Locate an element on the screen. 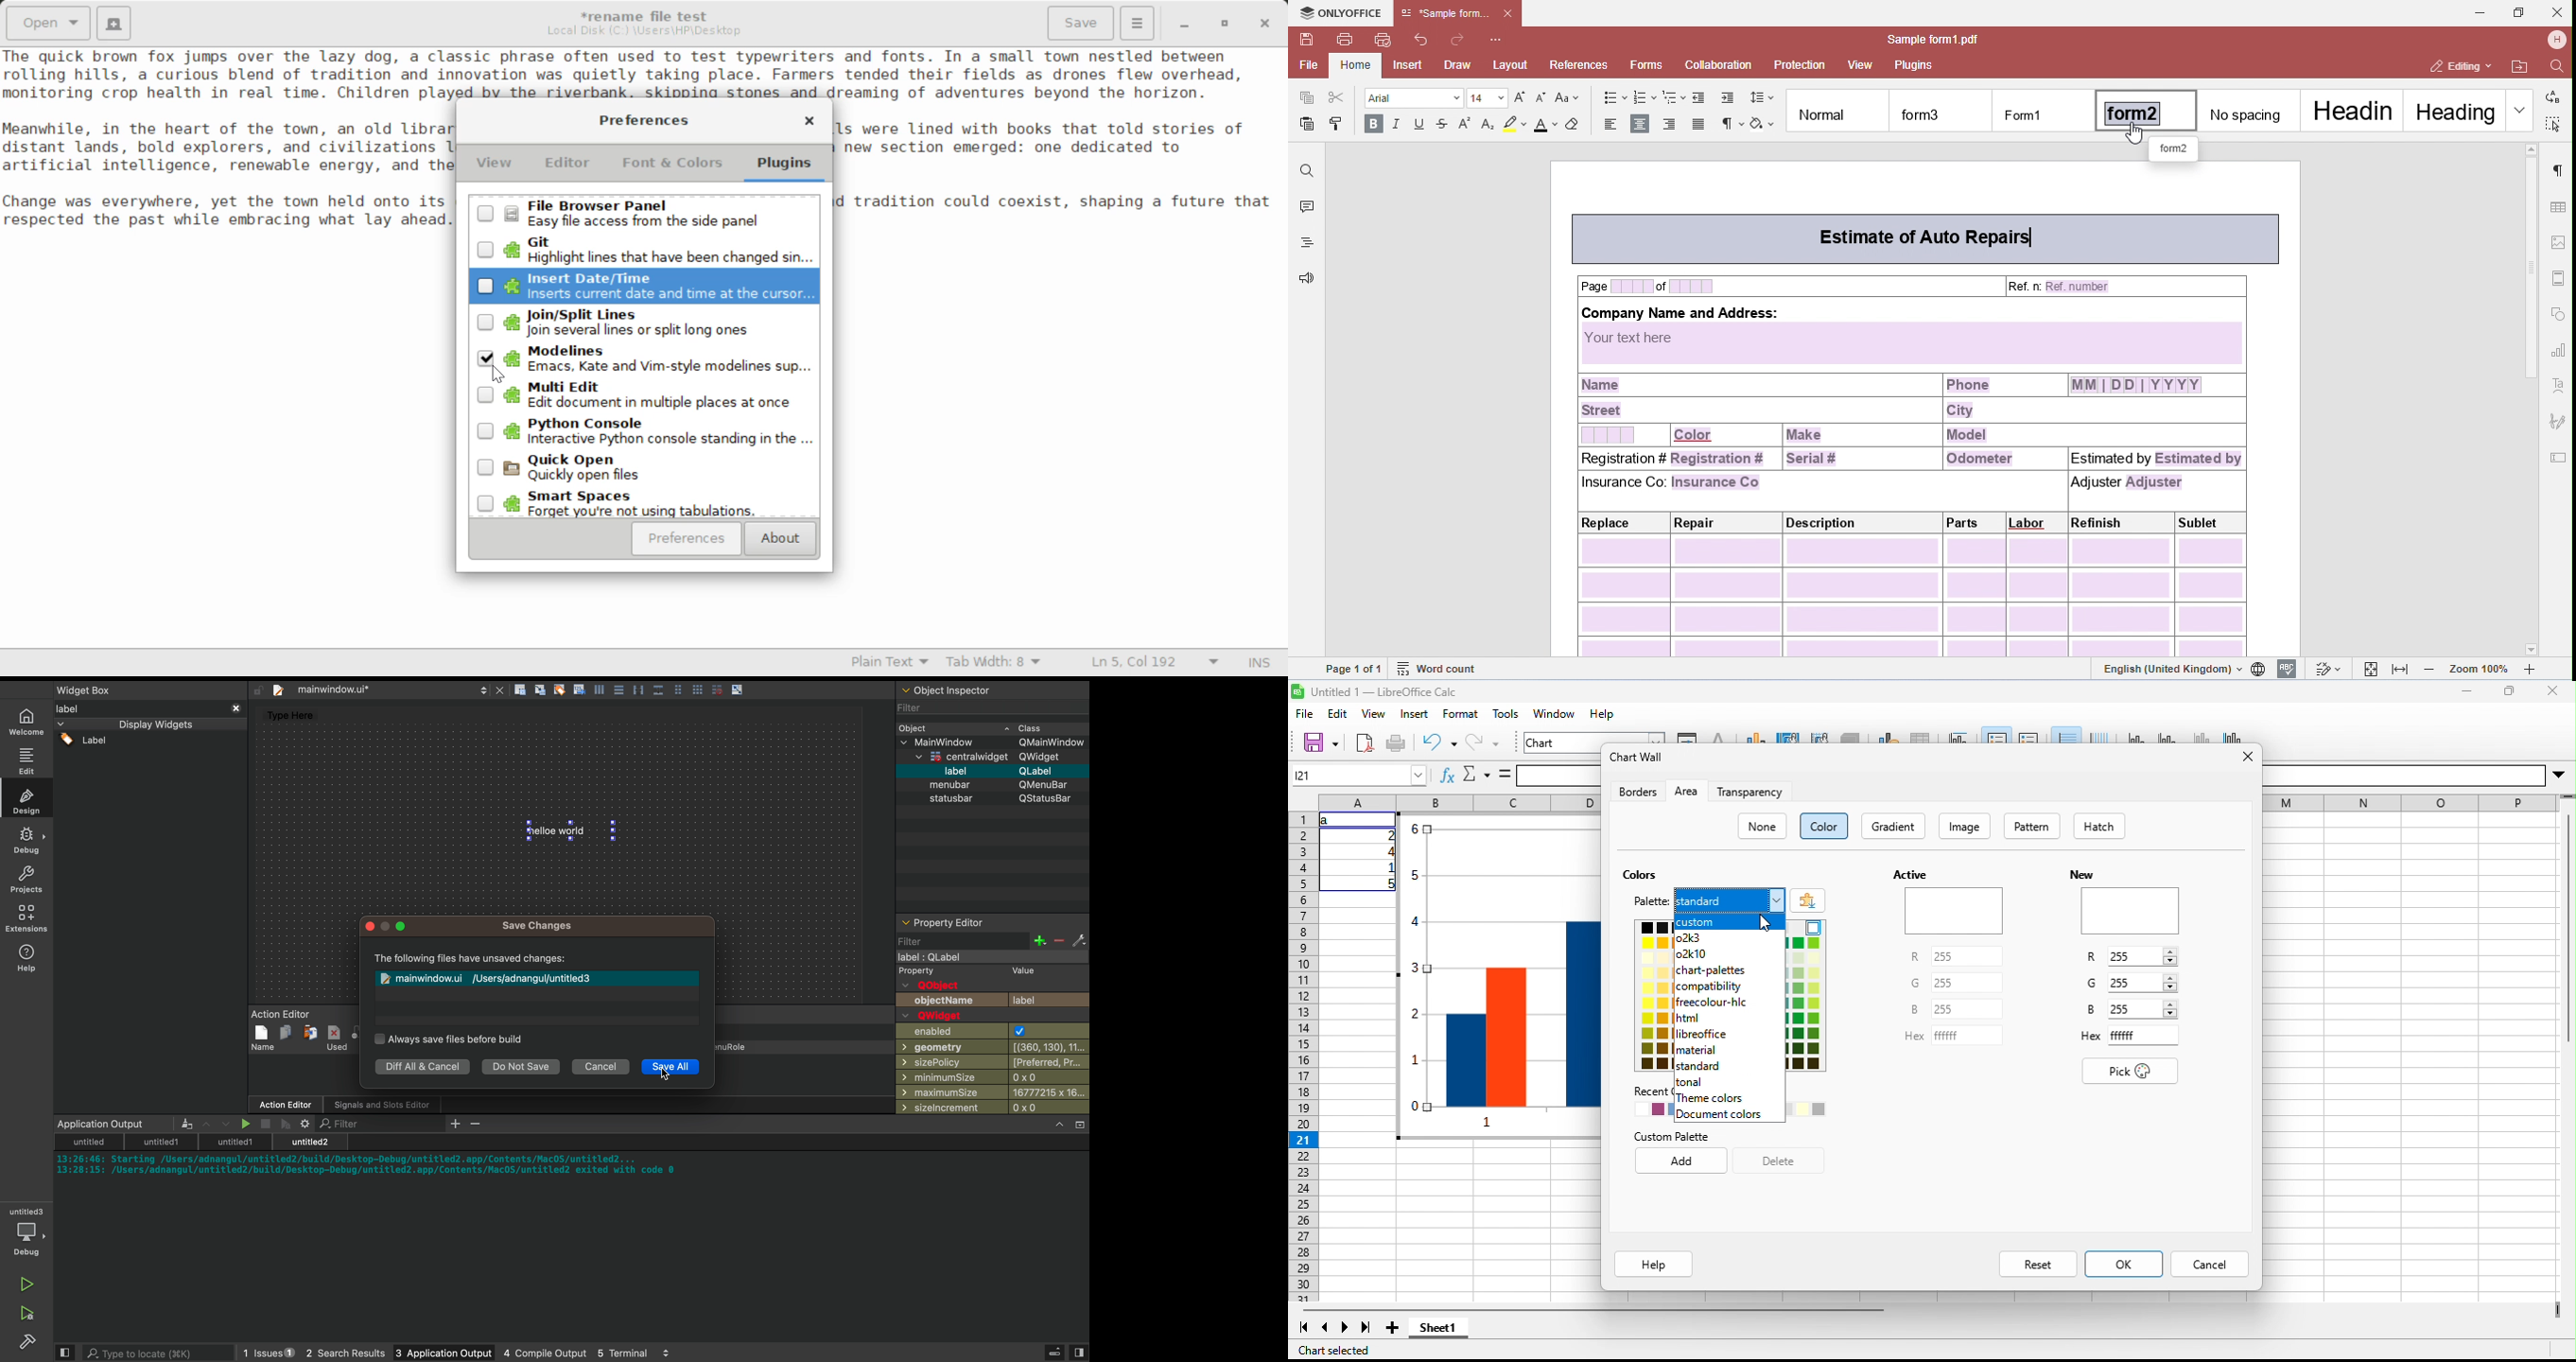 The height and width of the screenshot is (1372, 2576). format is located at coordinates (1461, 713).